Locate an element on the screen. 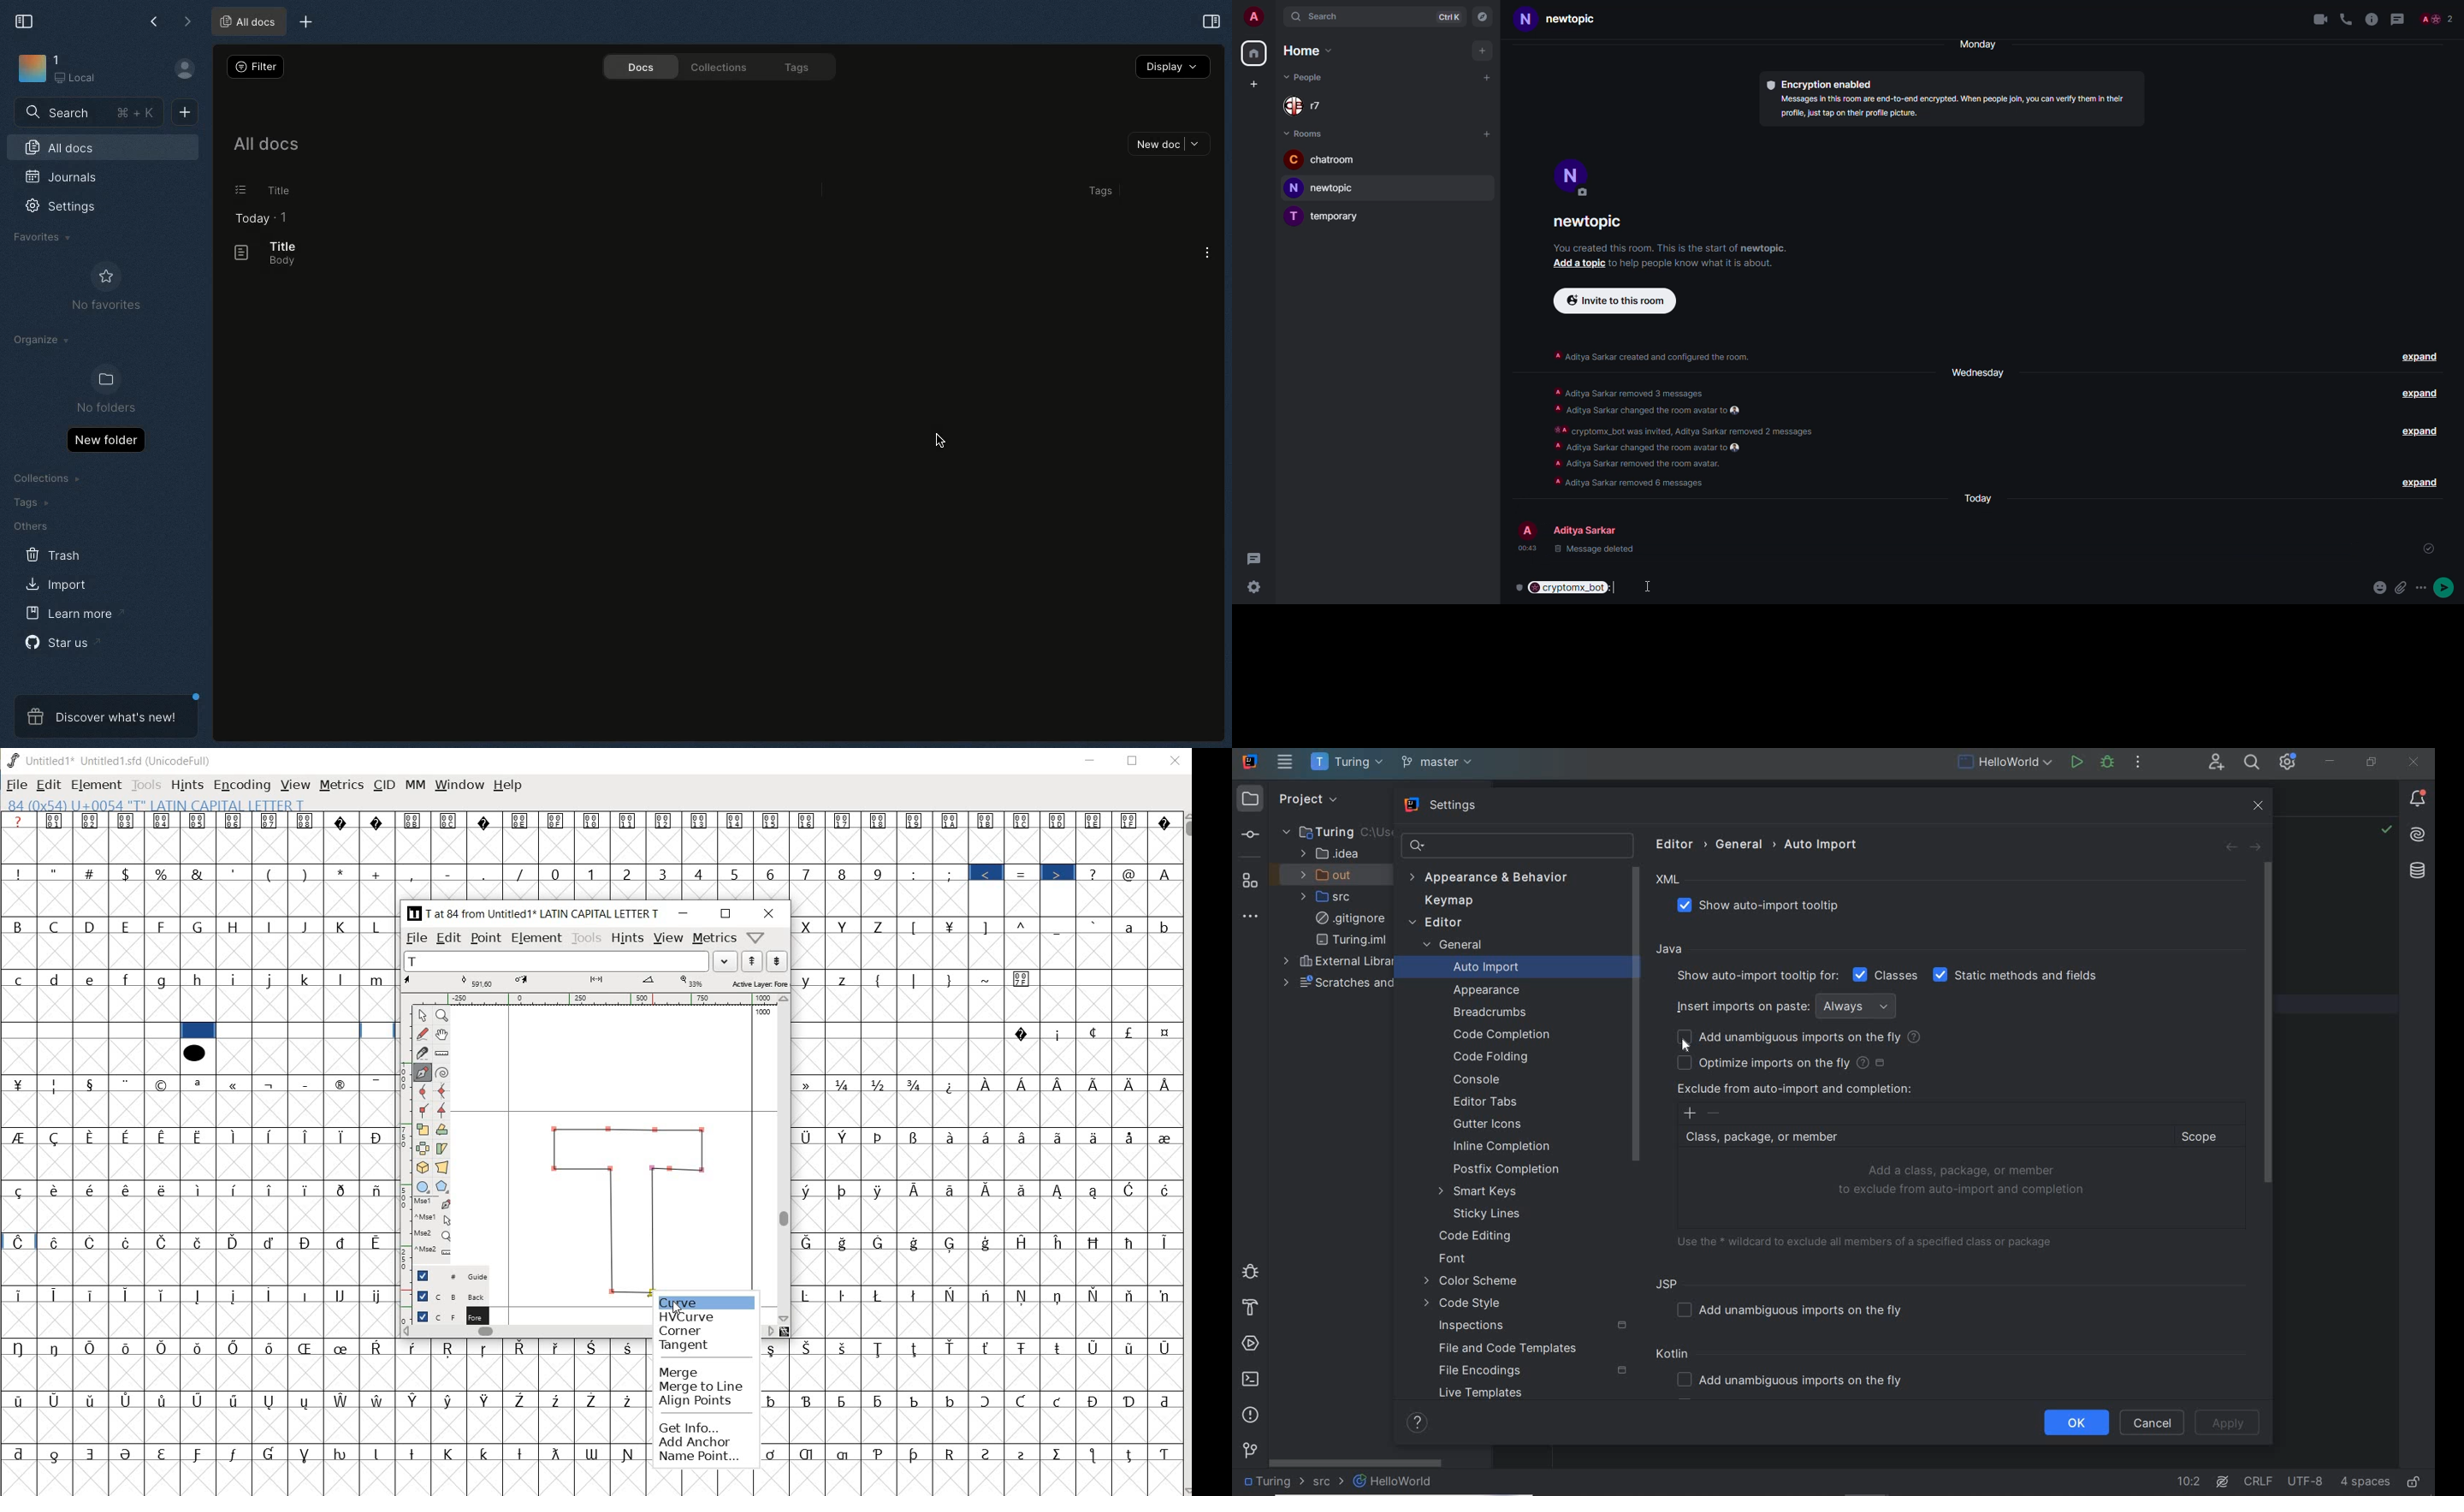 This screenshot has height=1512, width=2464. day is located at coordinates (1983, 44).